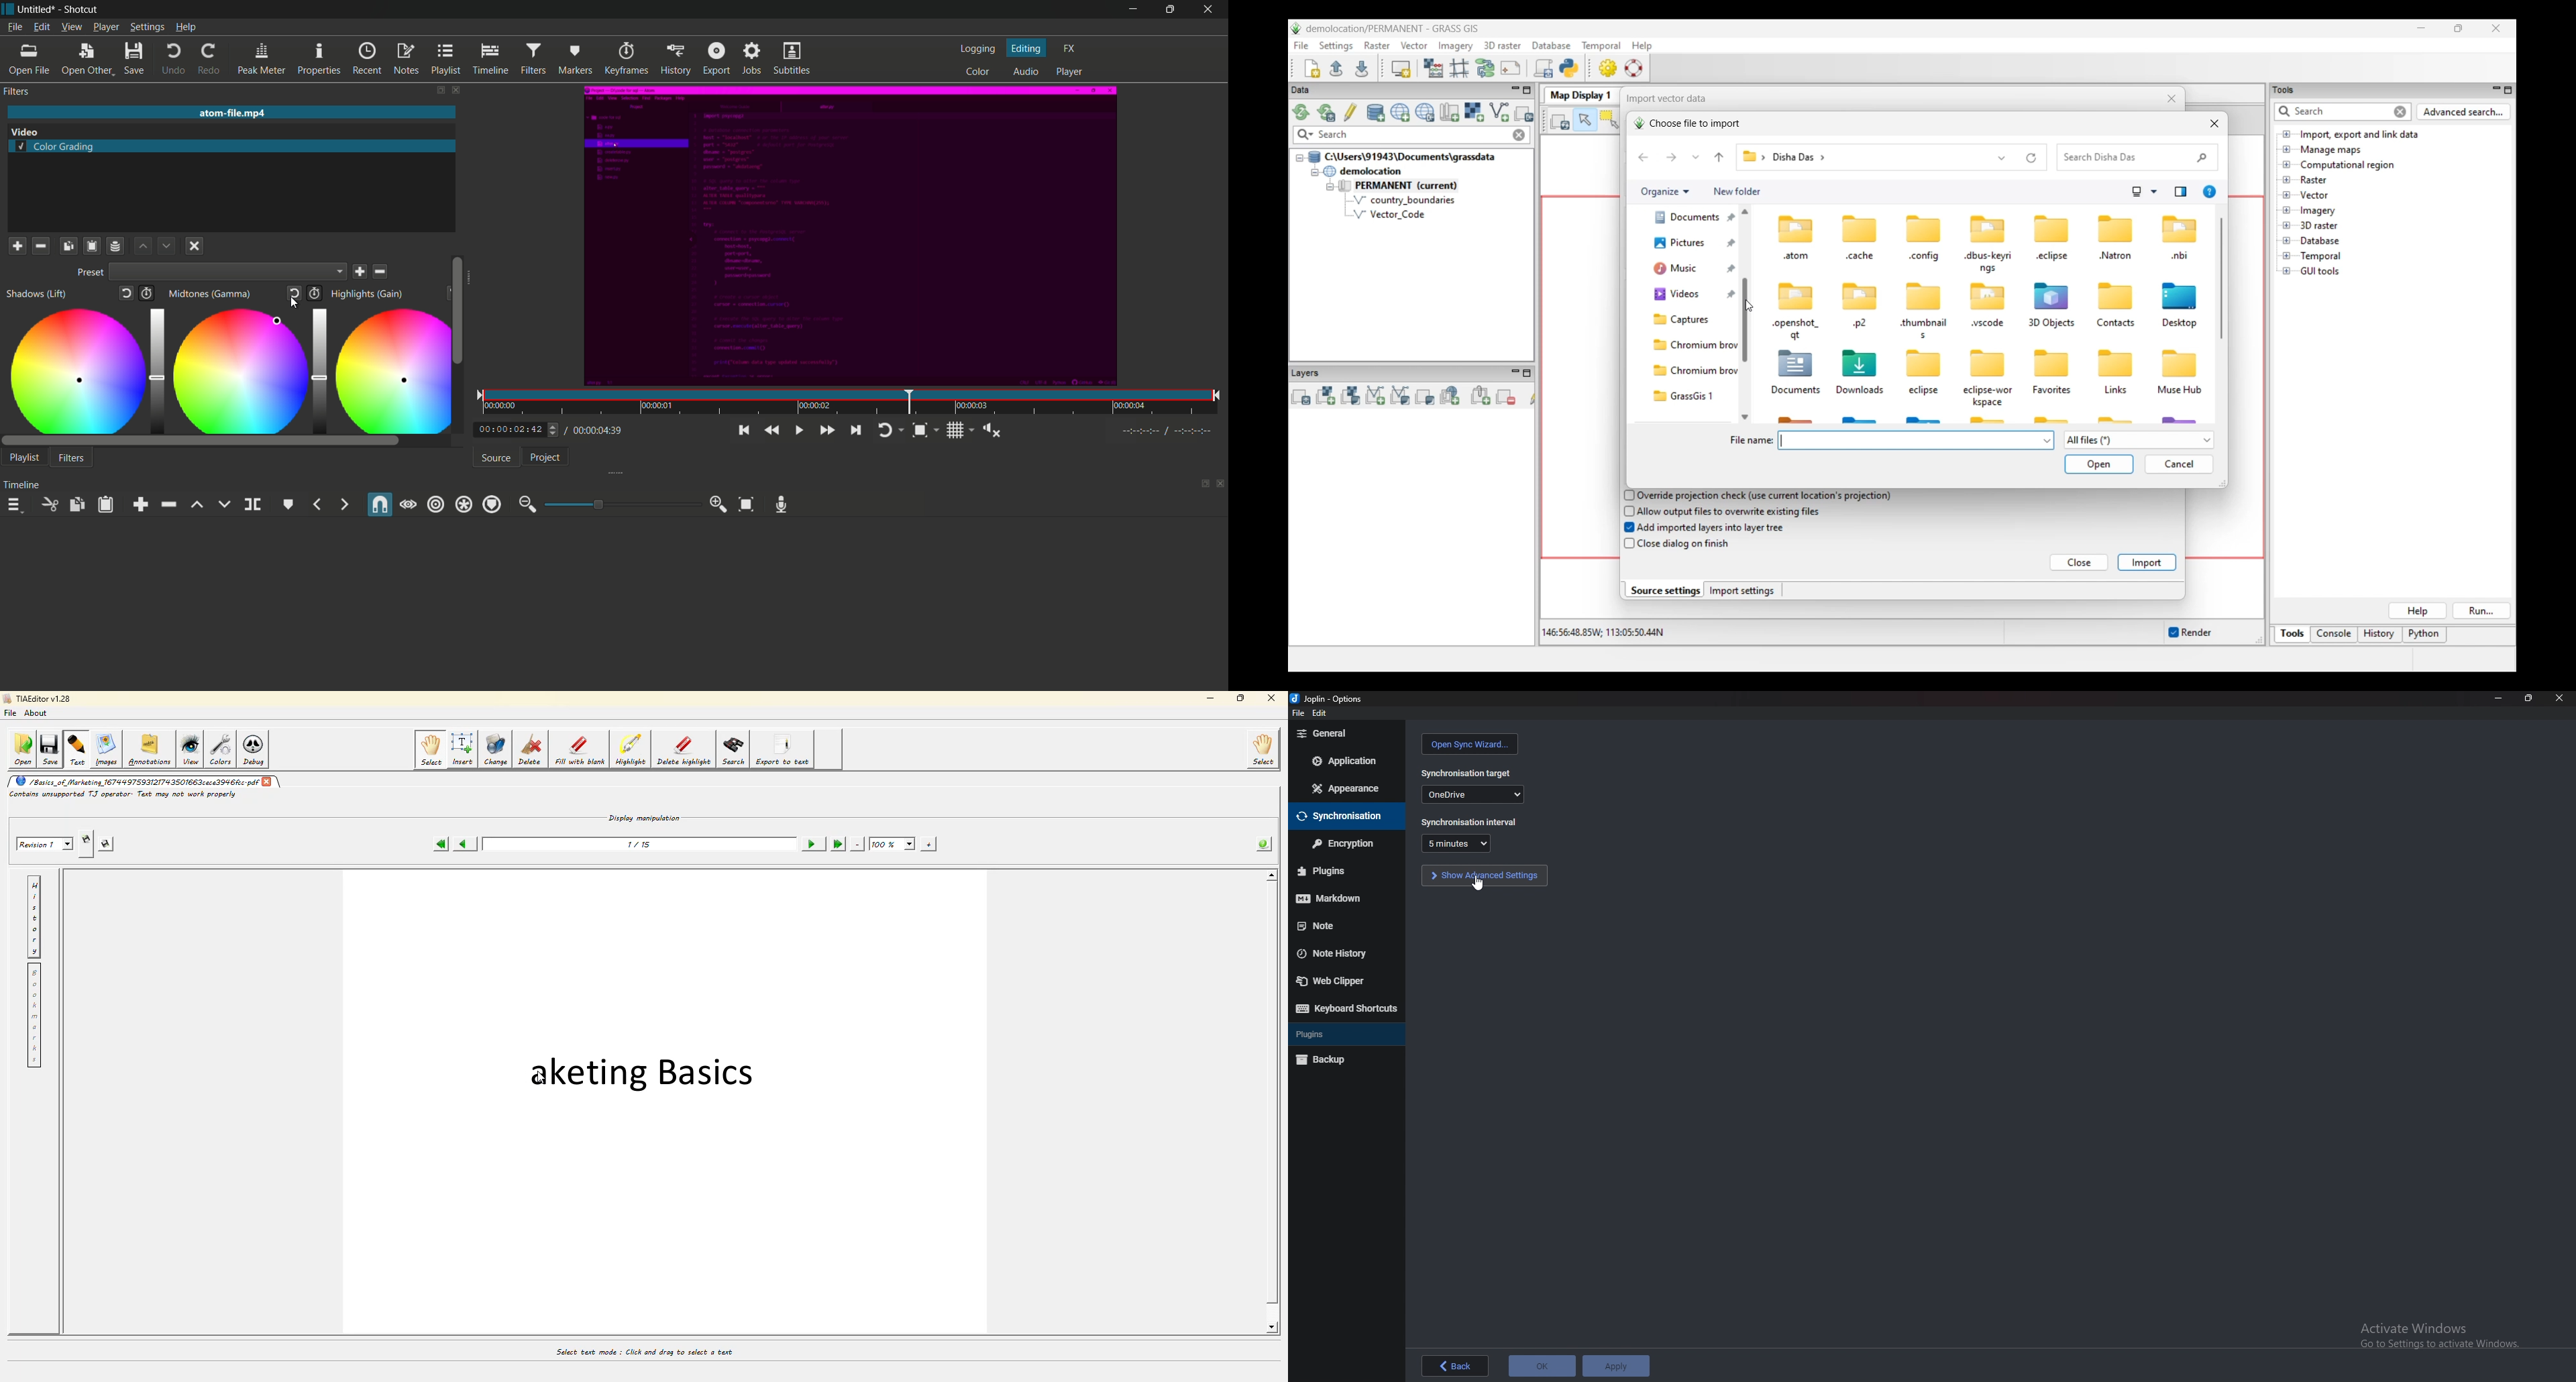 This screenshot has height=1400, width=2576. Describe the element at coordinates (1336, 900) in the screenshot. I see `markdown` at that location.